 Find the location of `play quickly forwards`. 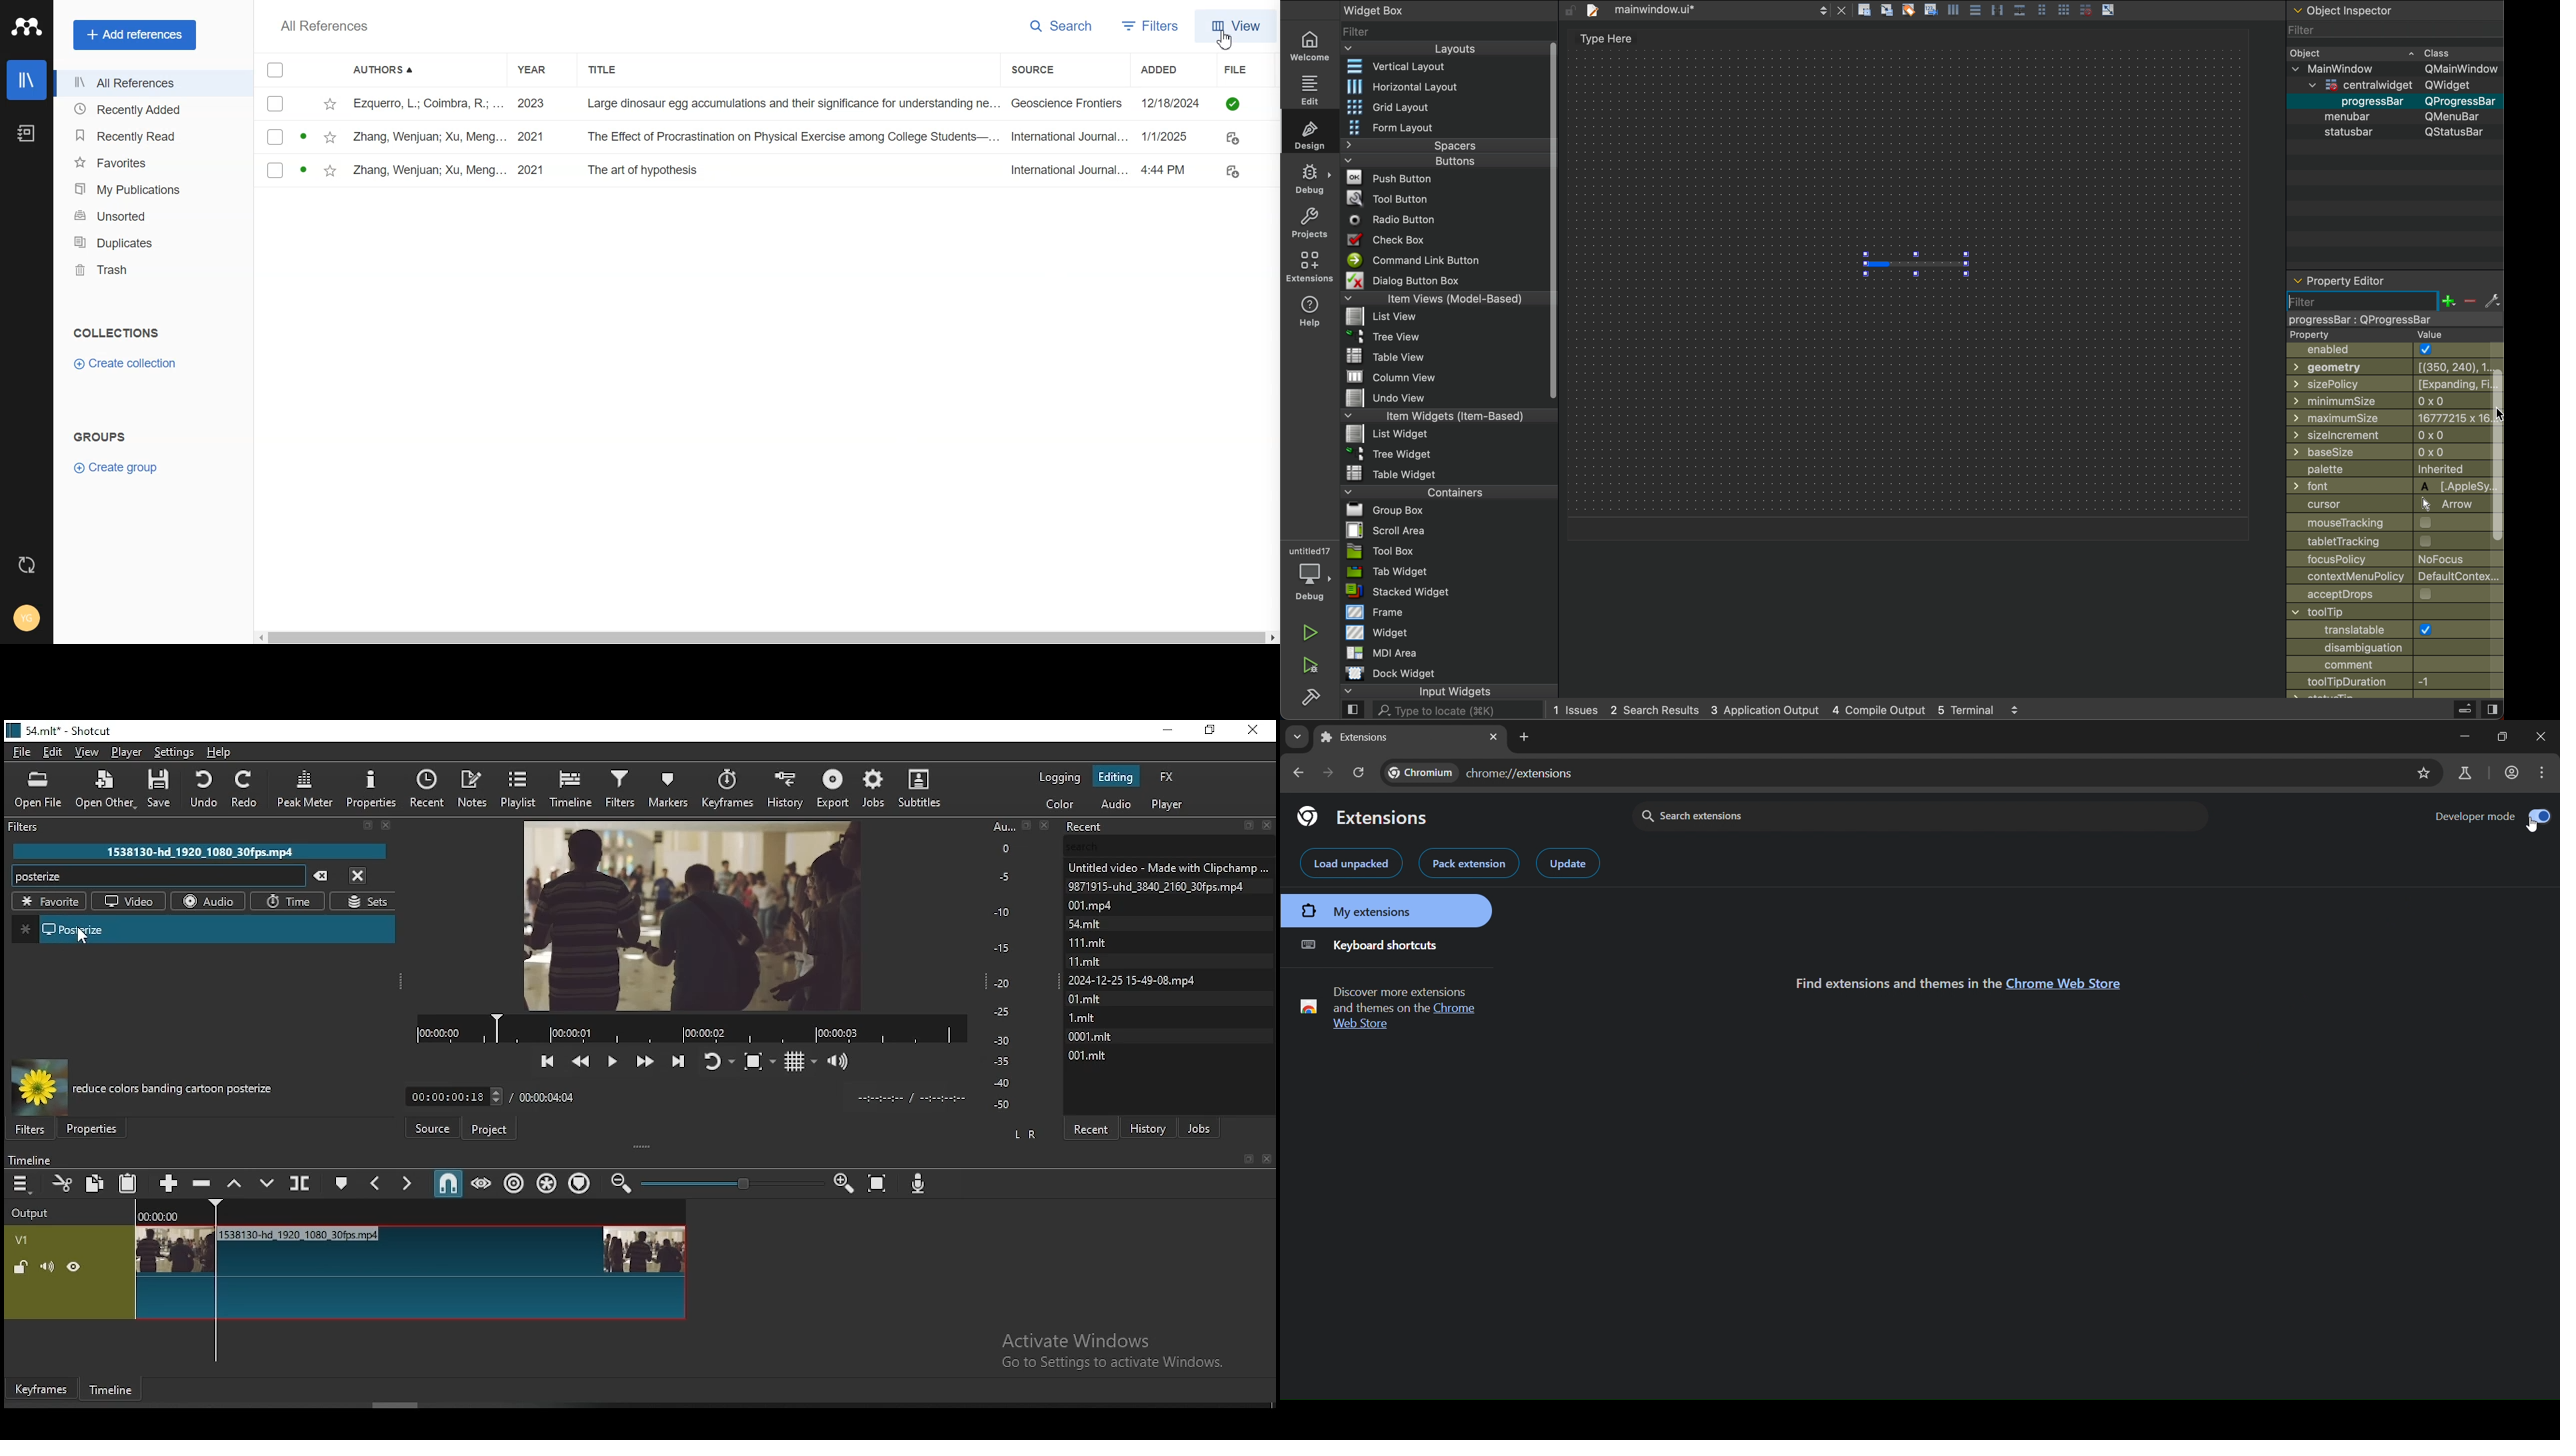

play quickly forwards is located at coordinates (643, 1060).